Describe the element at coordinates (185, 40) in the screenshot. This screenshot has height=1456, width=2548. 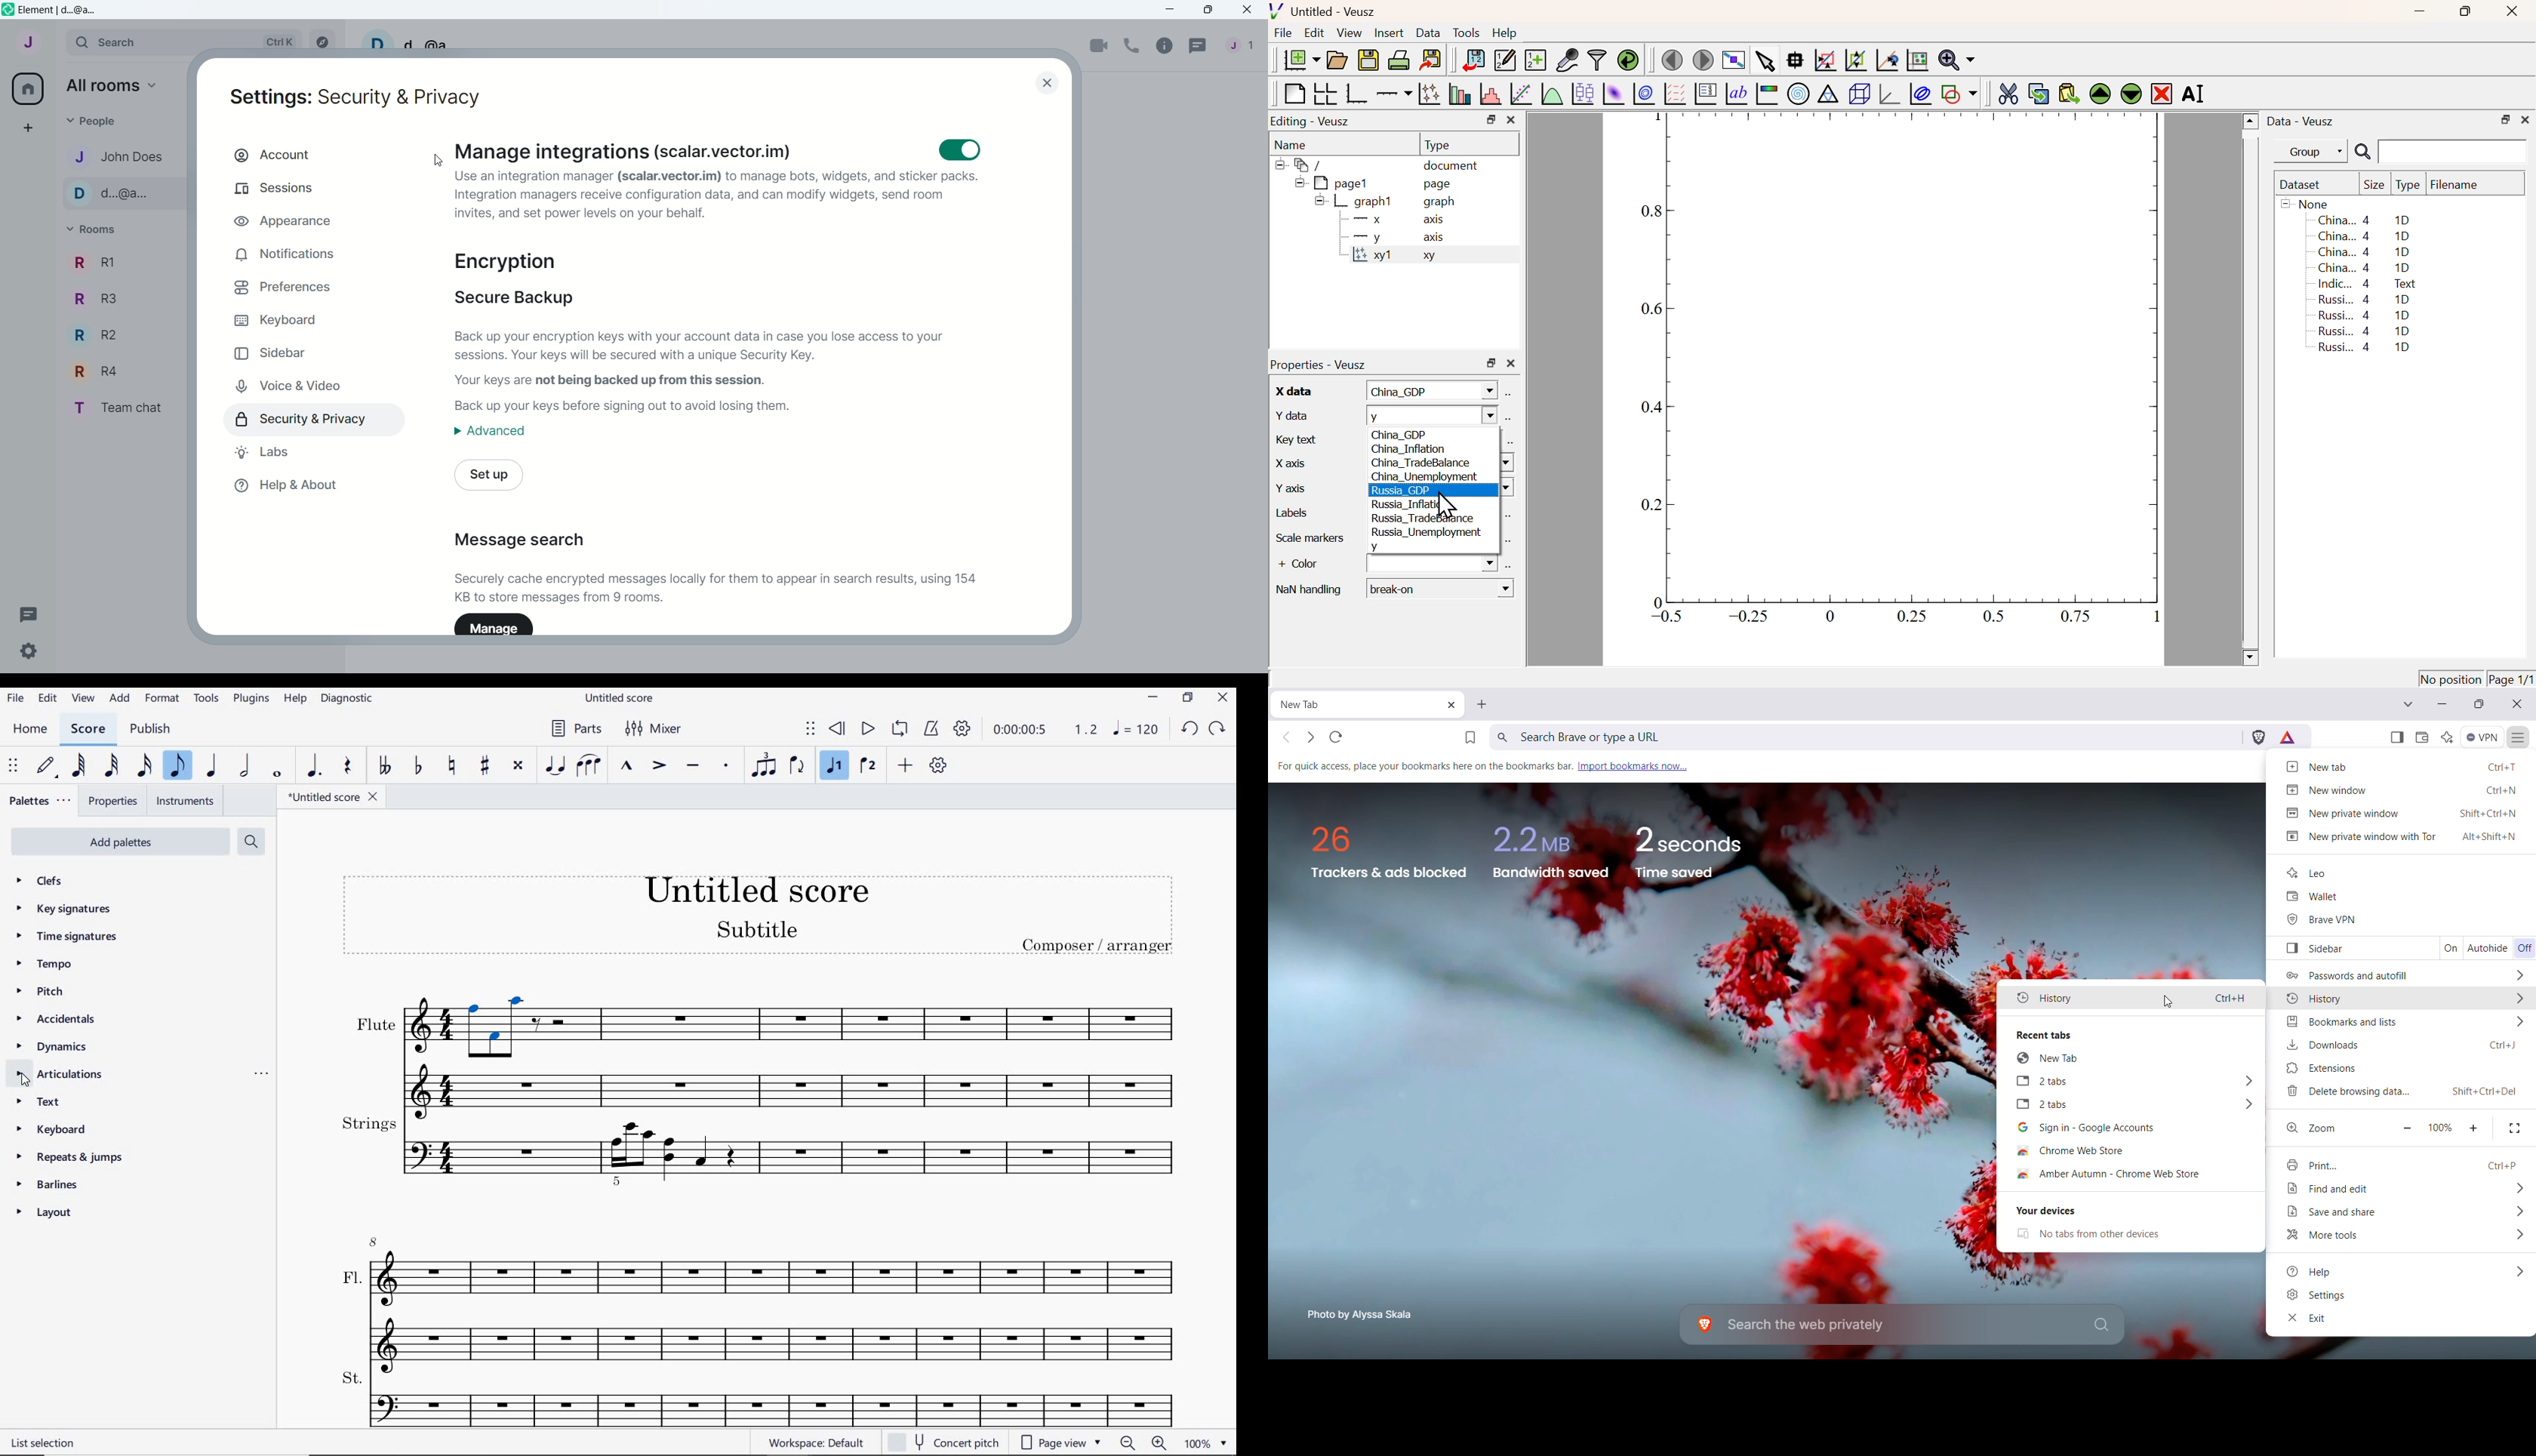
I see `search Ctrl K` at that location.